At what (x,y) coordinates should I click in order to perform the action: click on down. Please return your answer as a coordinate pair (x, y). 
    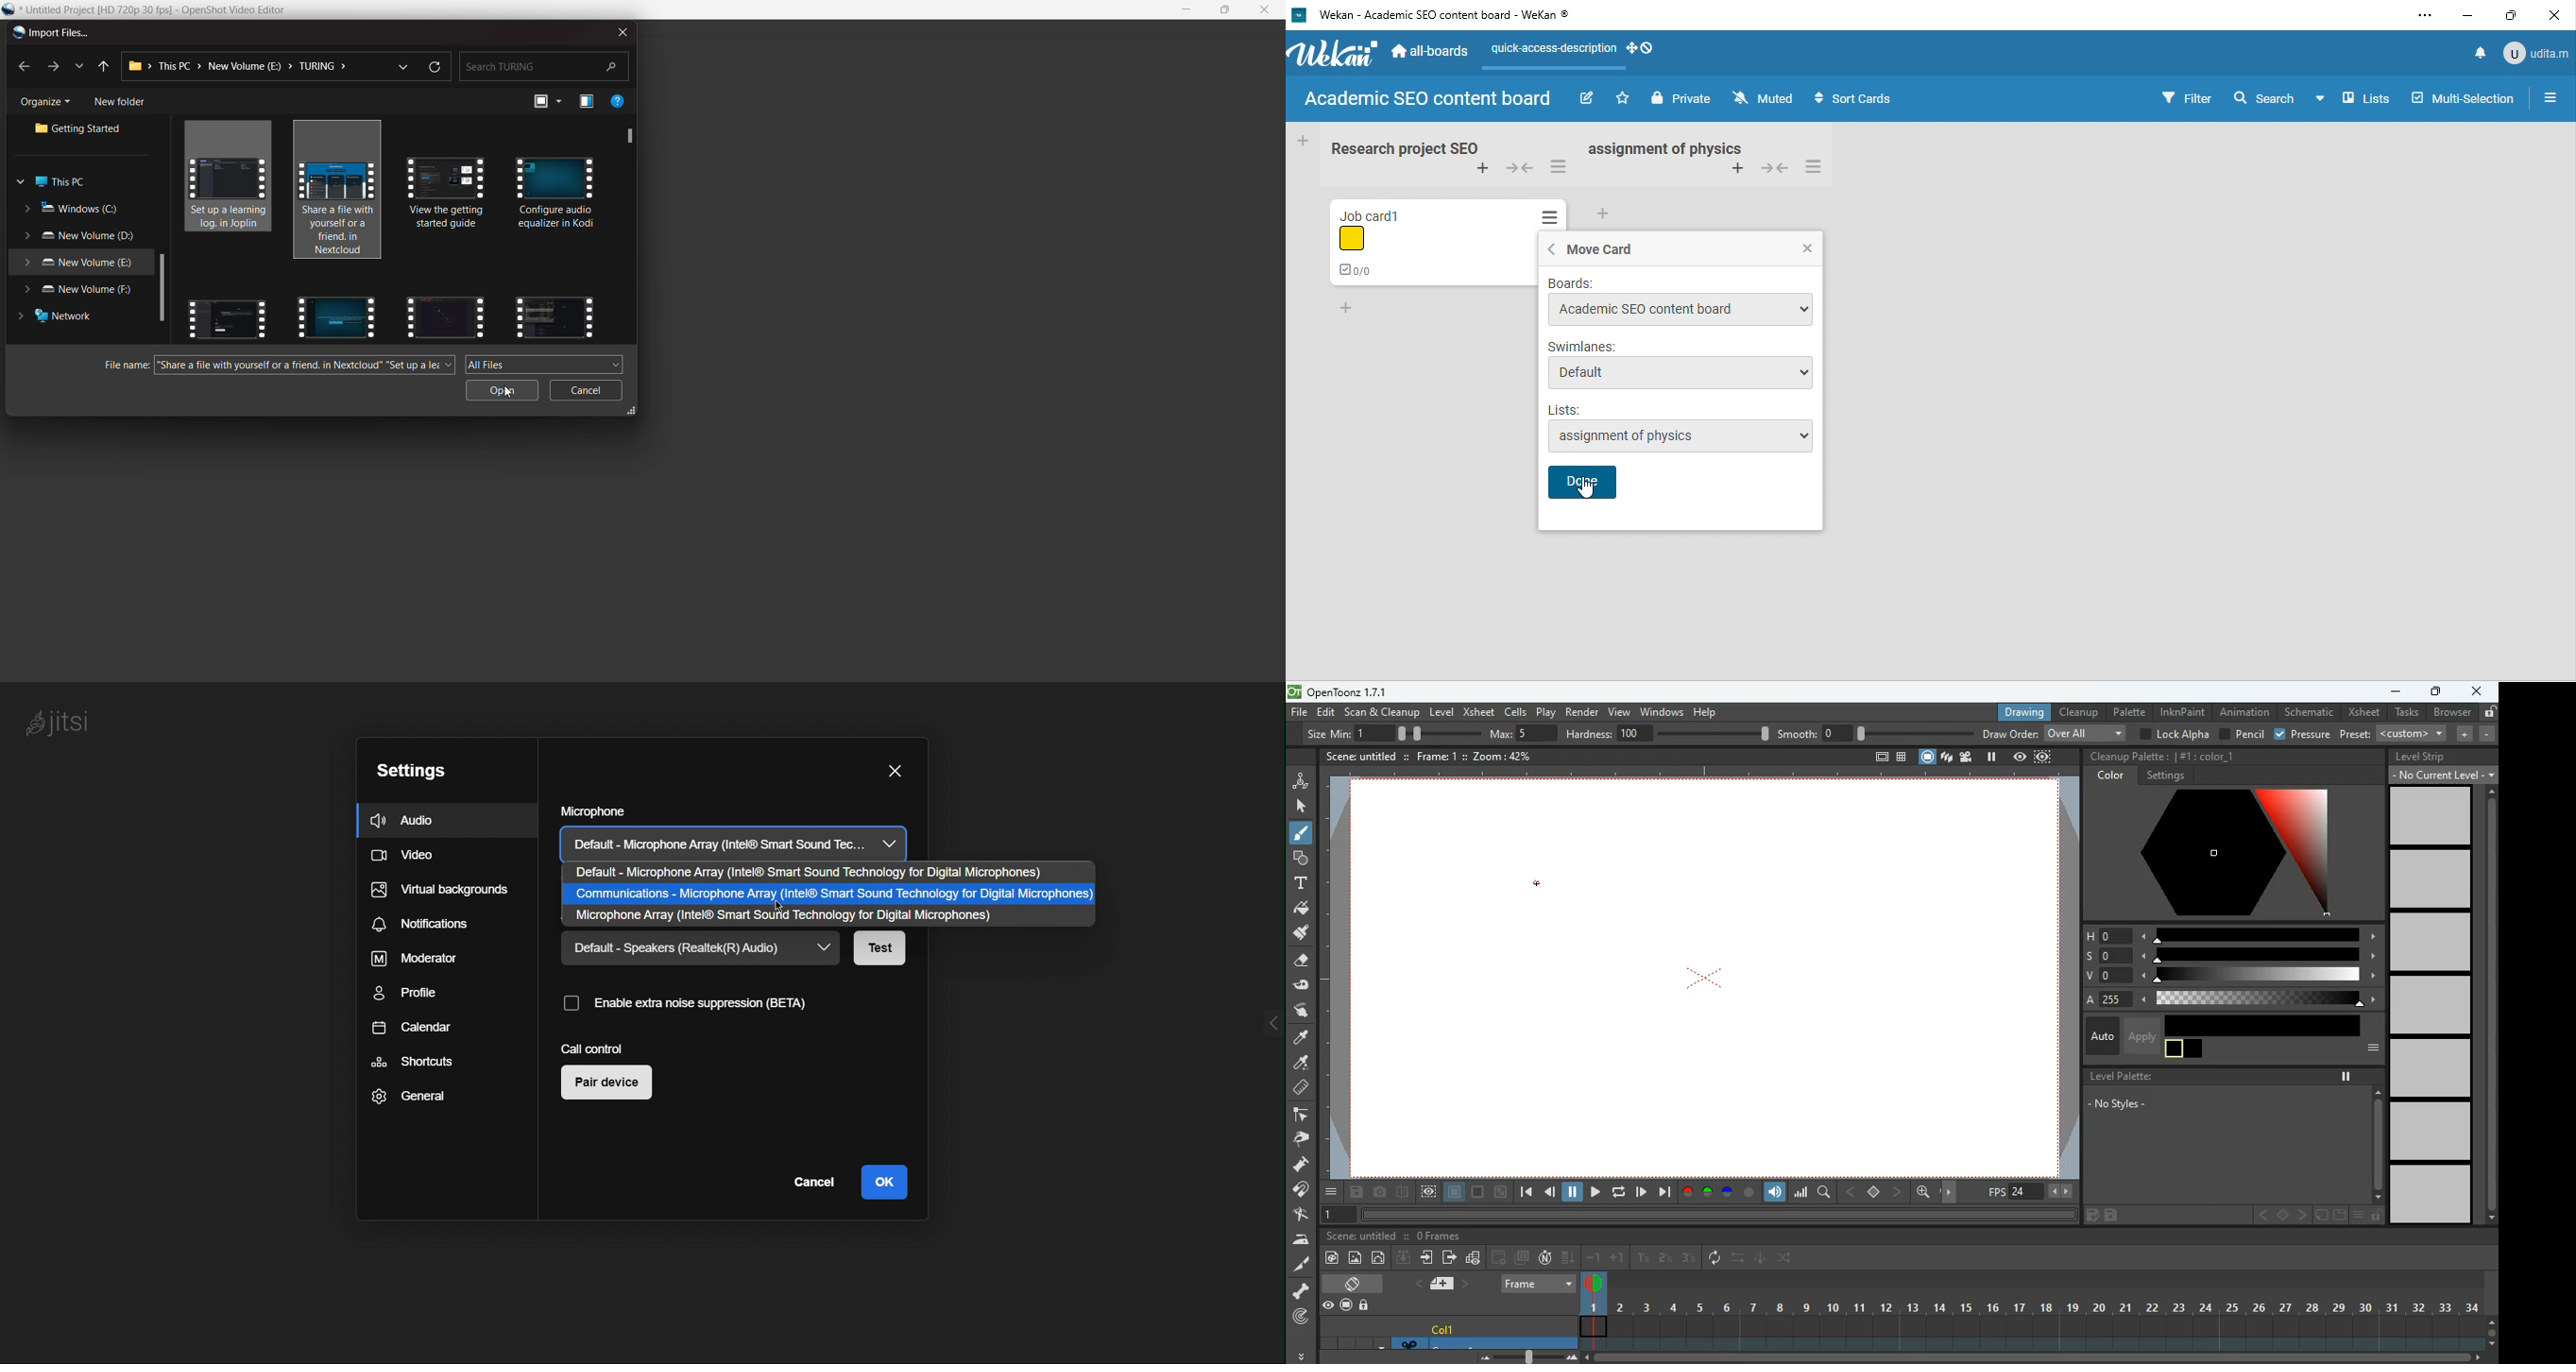
    Looking at the image, I should click on (1569, 1257).